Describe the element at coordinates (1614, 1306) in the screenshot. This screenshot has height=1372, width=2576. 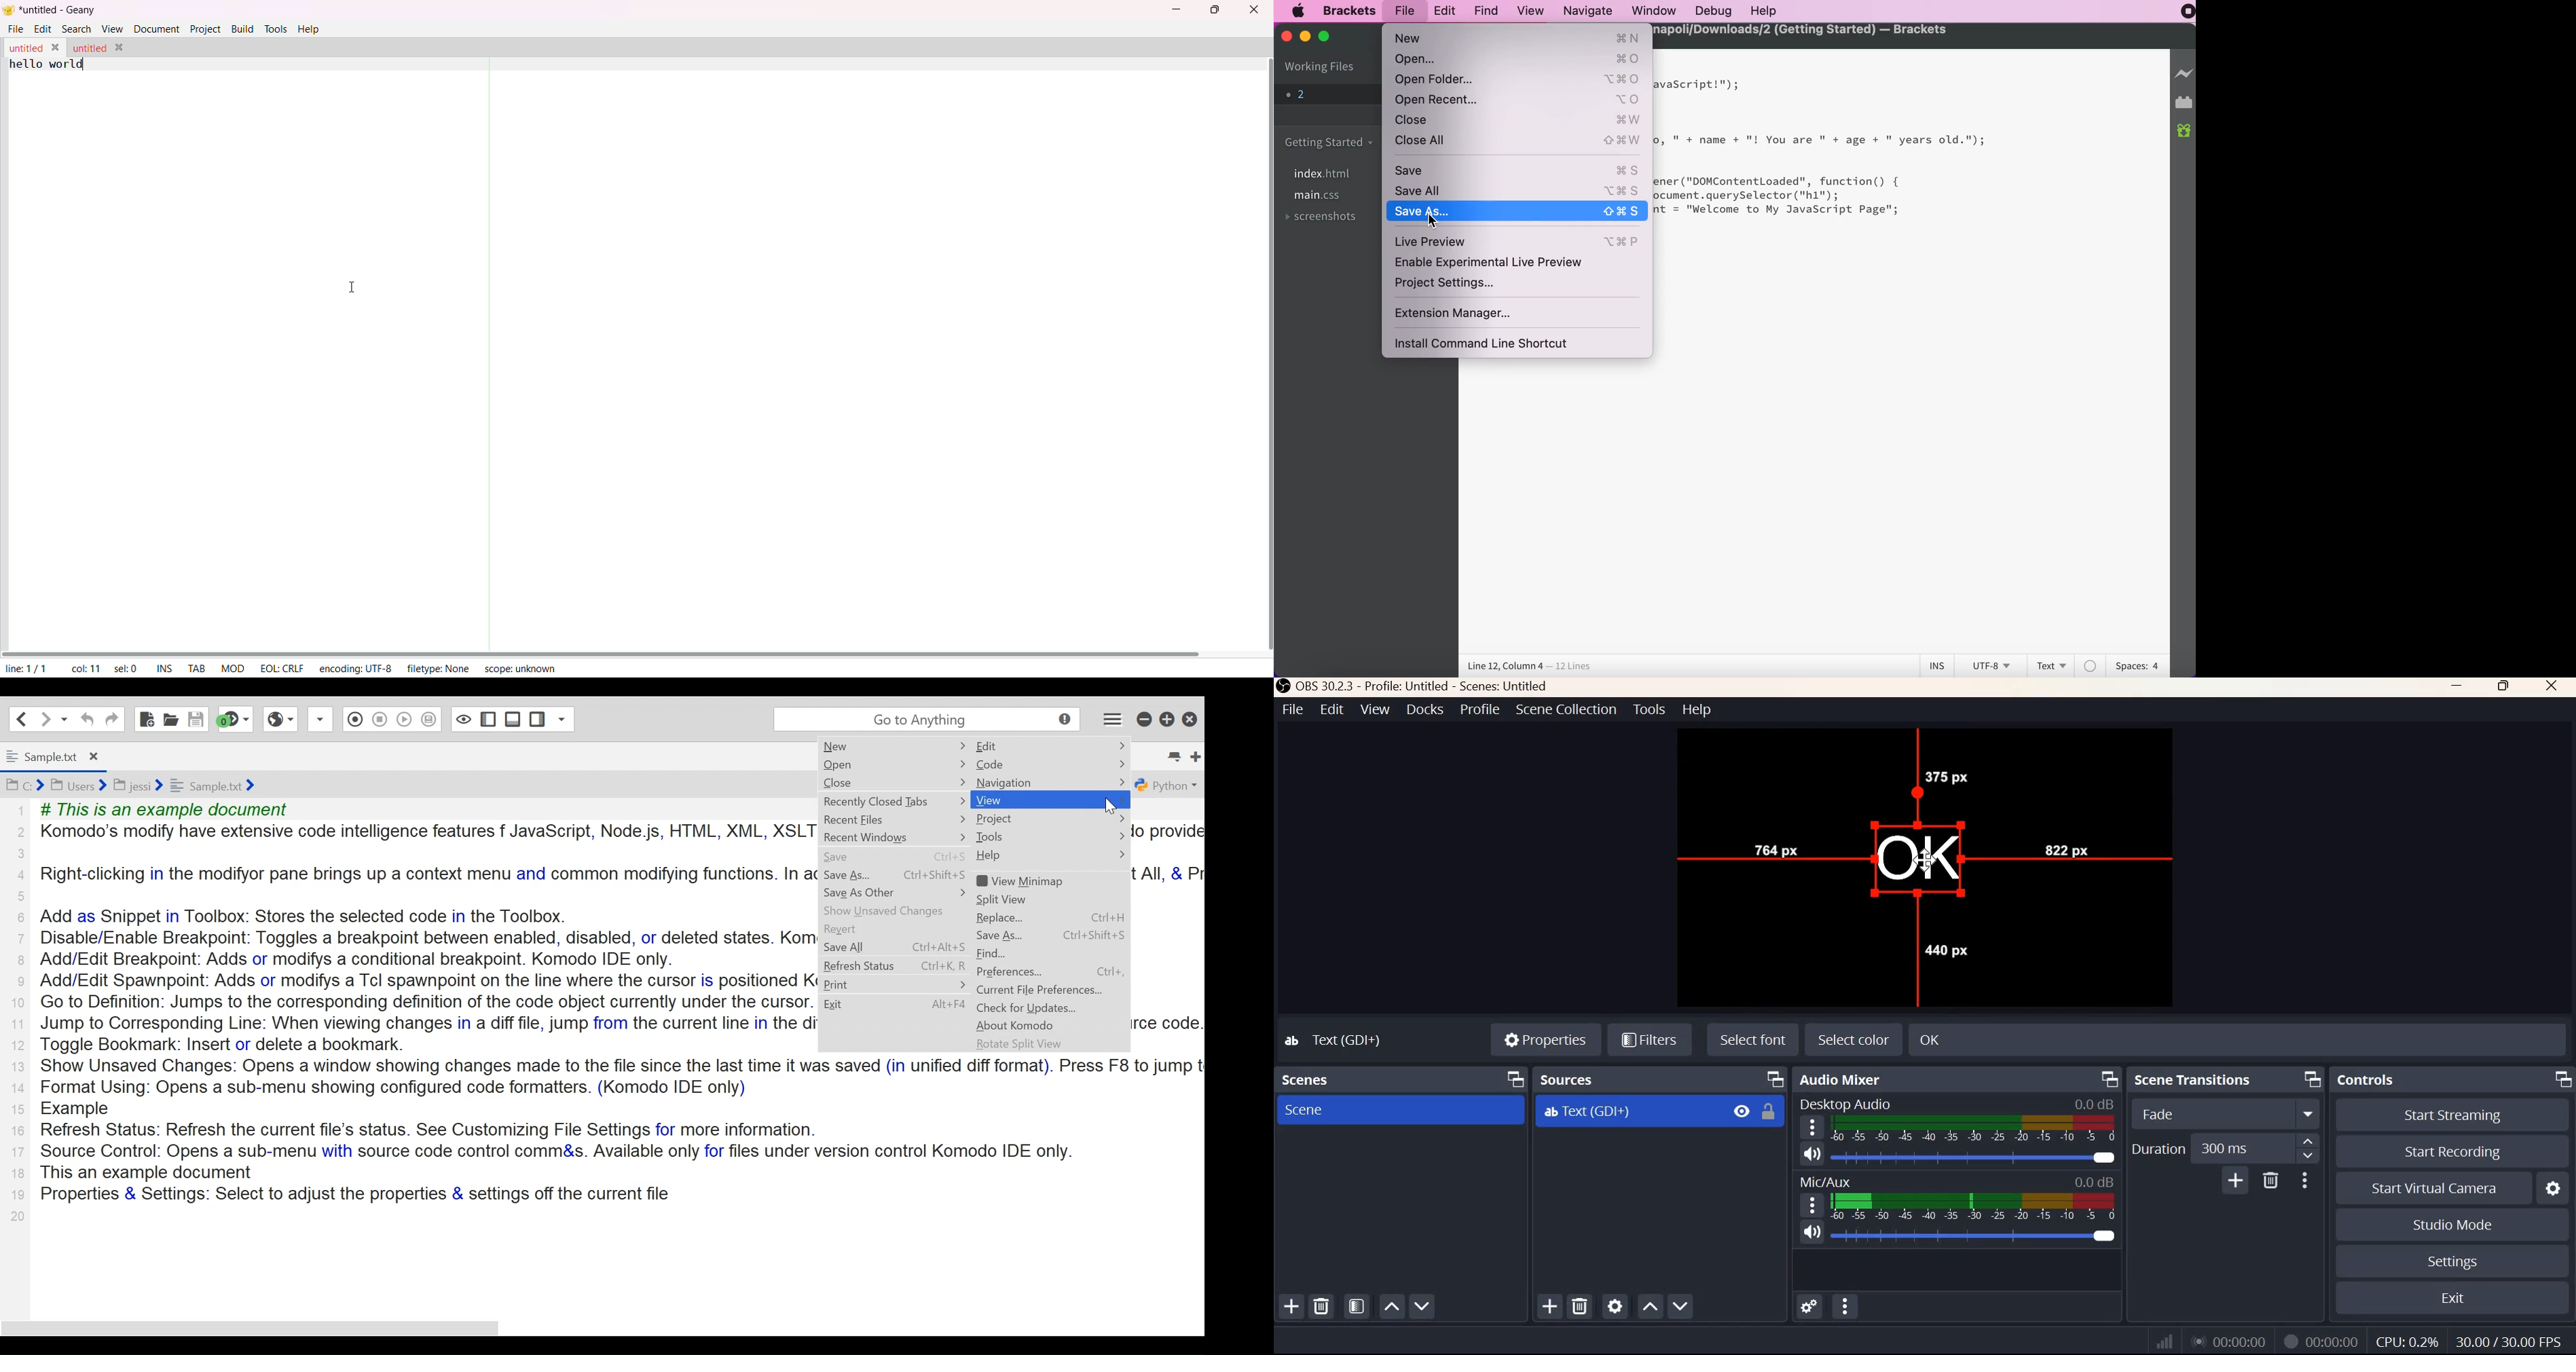
I see `Open source properties` at that location.